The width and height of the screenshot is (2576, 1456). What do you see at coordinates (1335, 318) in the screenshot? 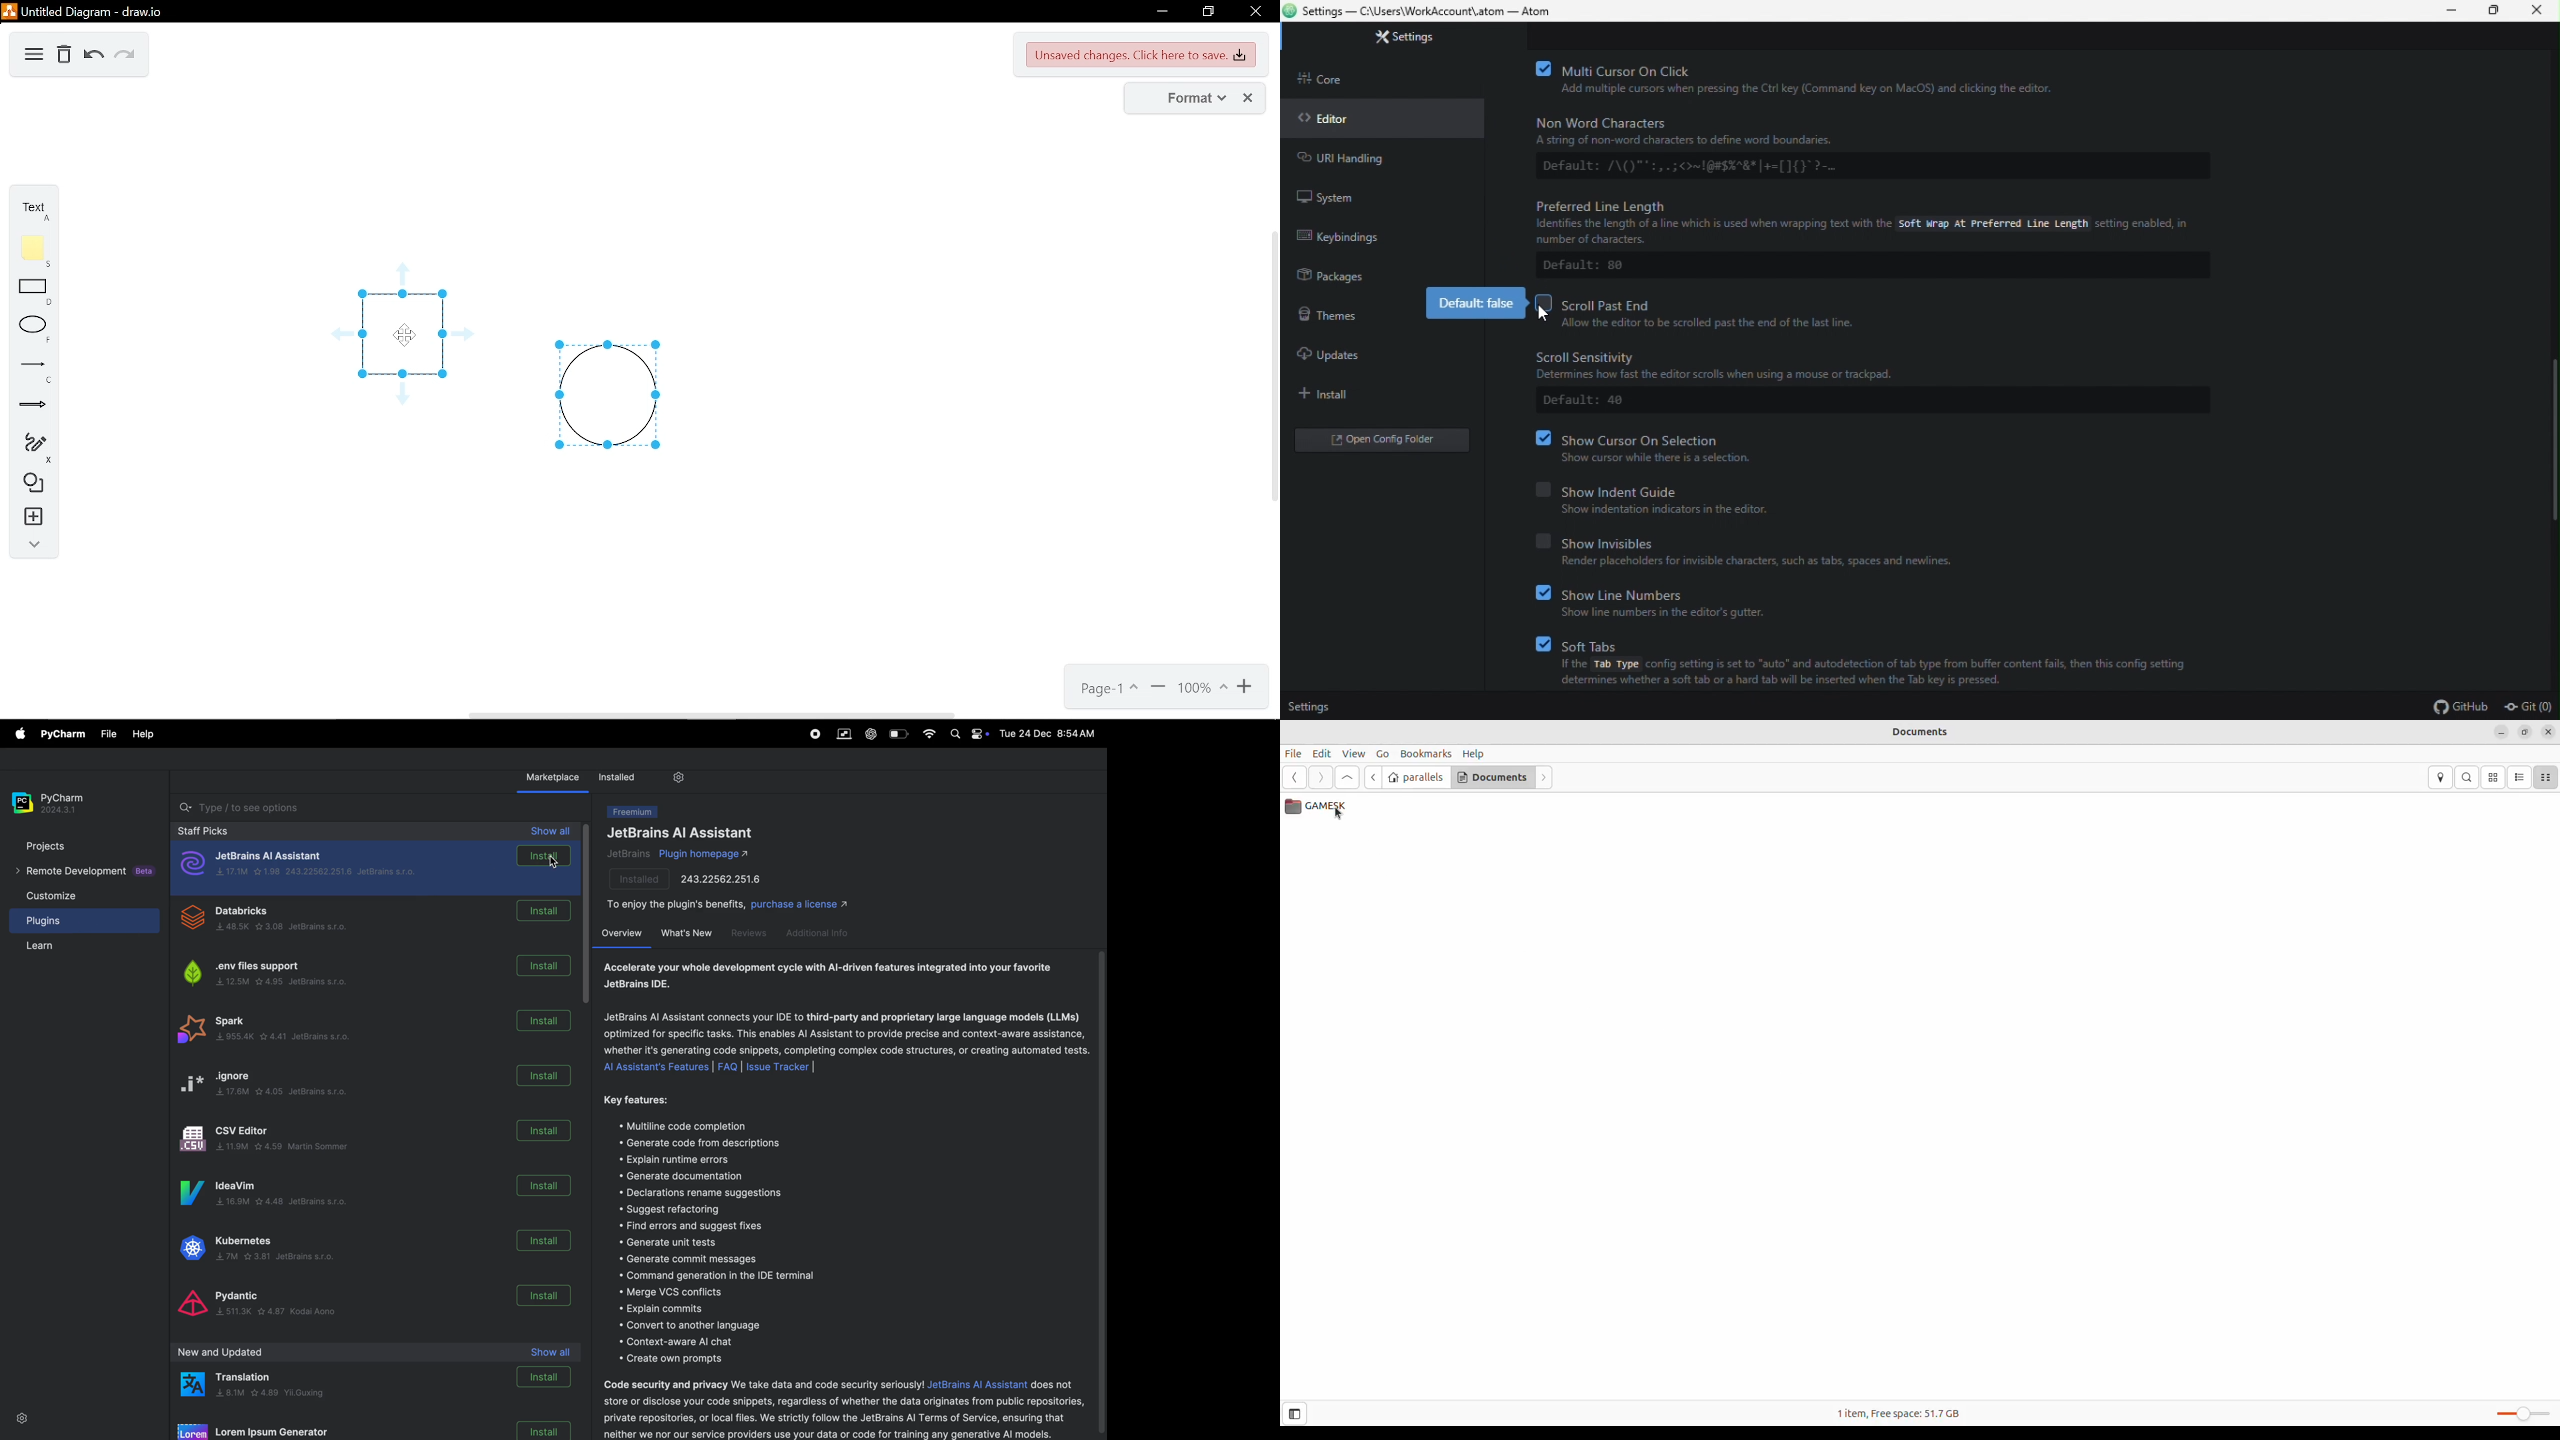
I see `Themes` at bounding box center [1335, 318].